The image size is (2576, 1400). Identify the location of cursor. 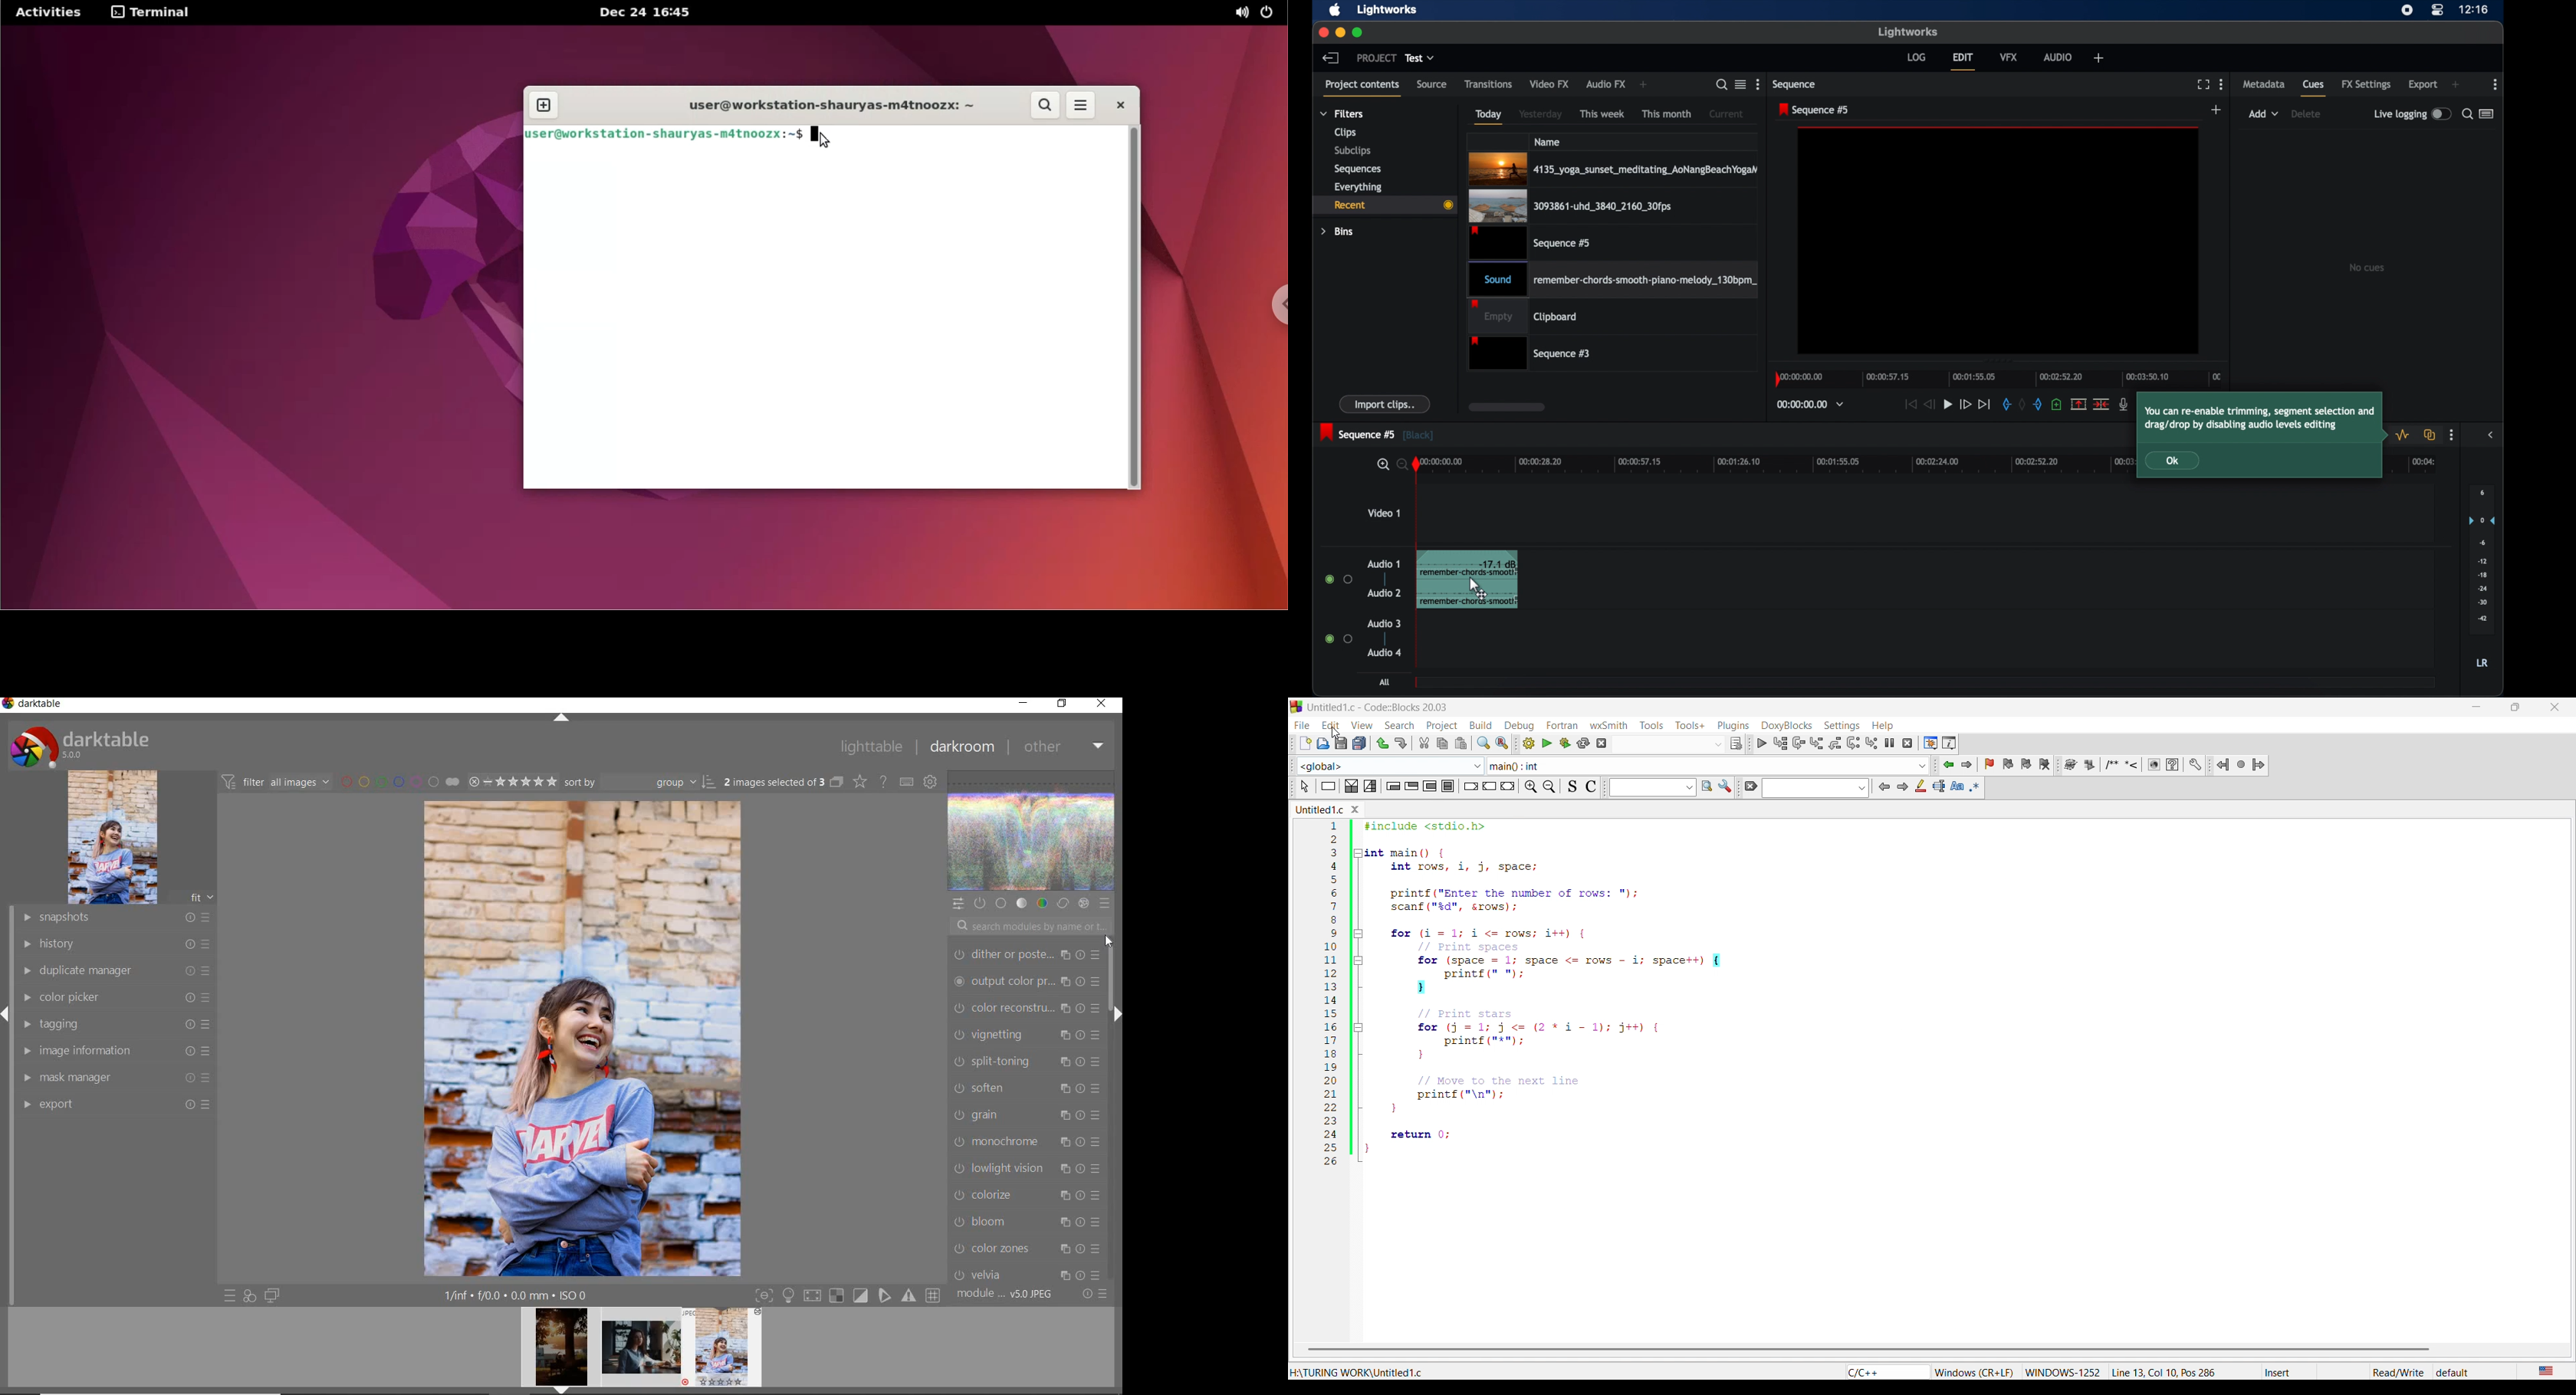
(1337, 733).